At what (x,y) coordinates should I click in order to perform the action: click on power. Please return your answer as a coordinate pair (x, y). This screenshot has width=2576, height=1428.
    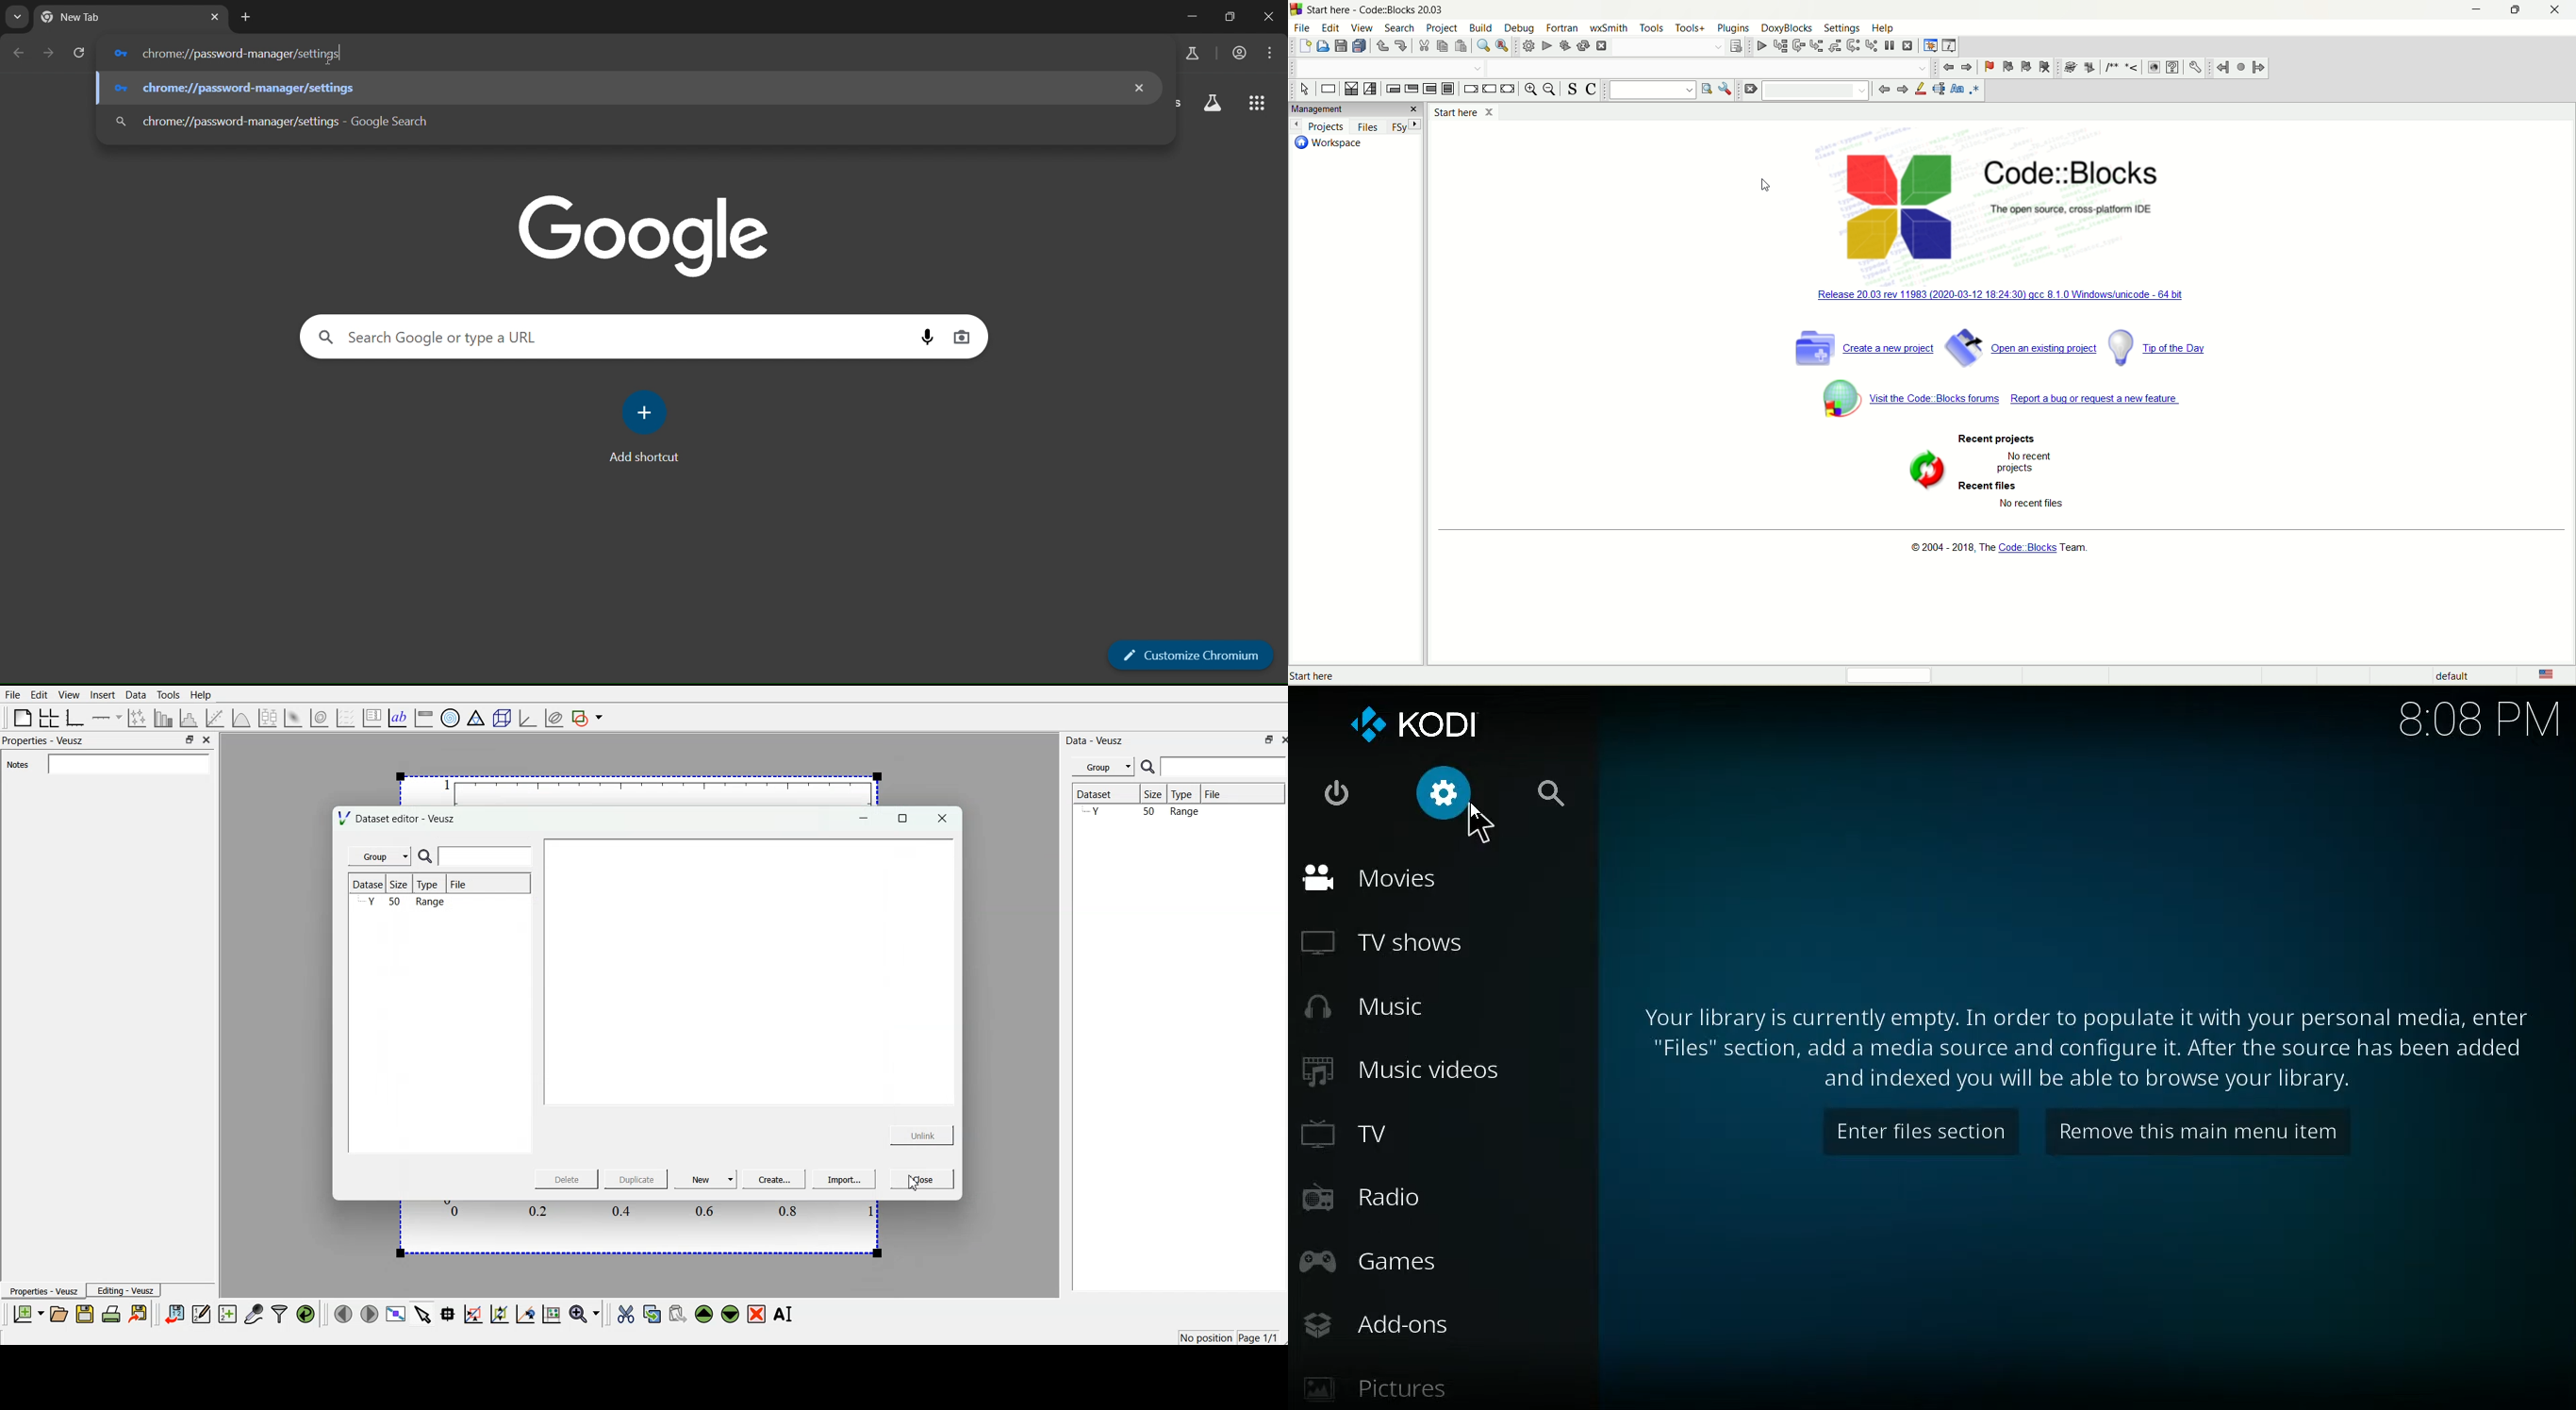
    Looking at the image, I should click on (1336, 800).